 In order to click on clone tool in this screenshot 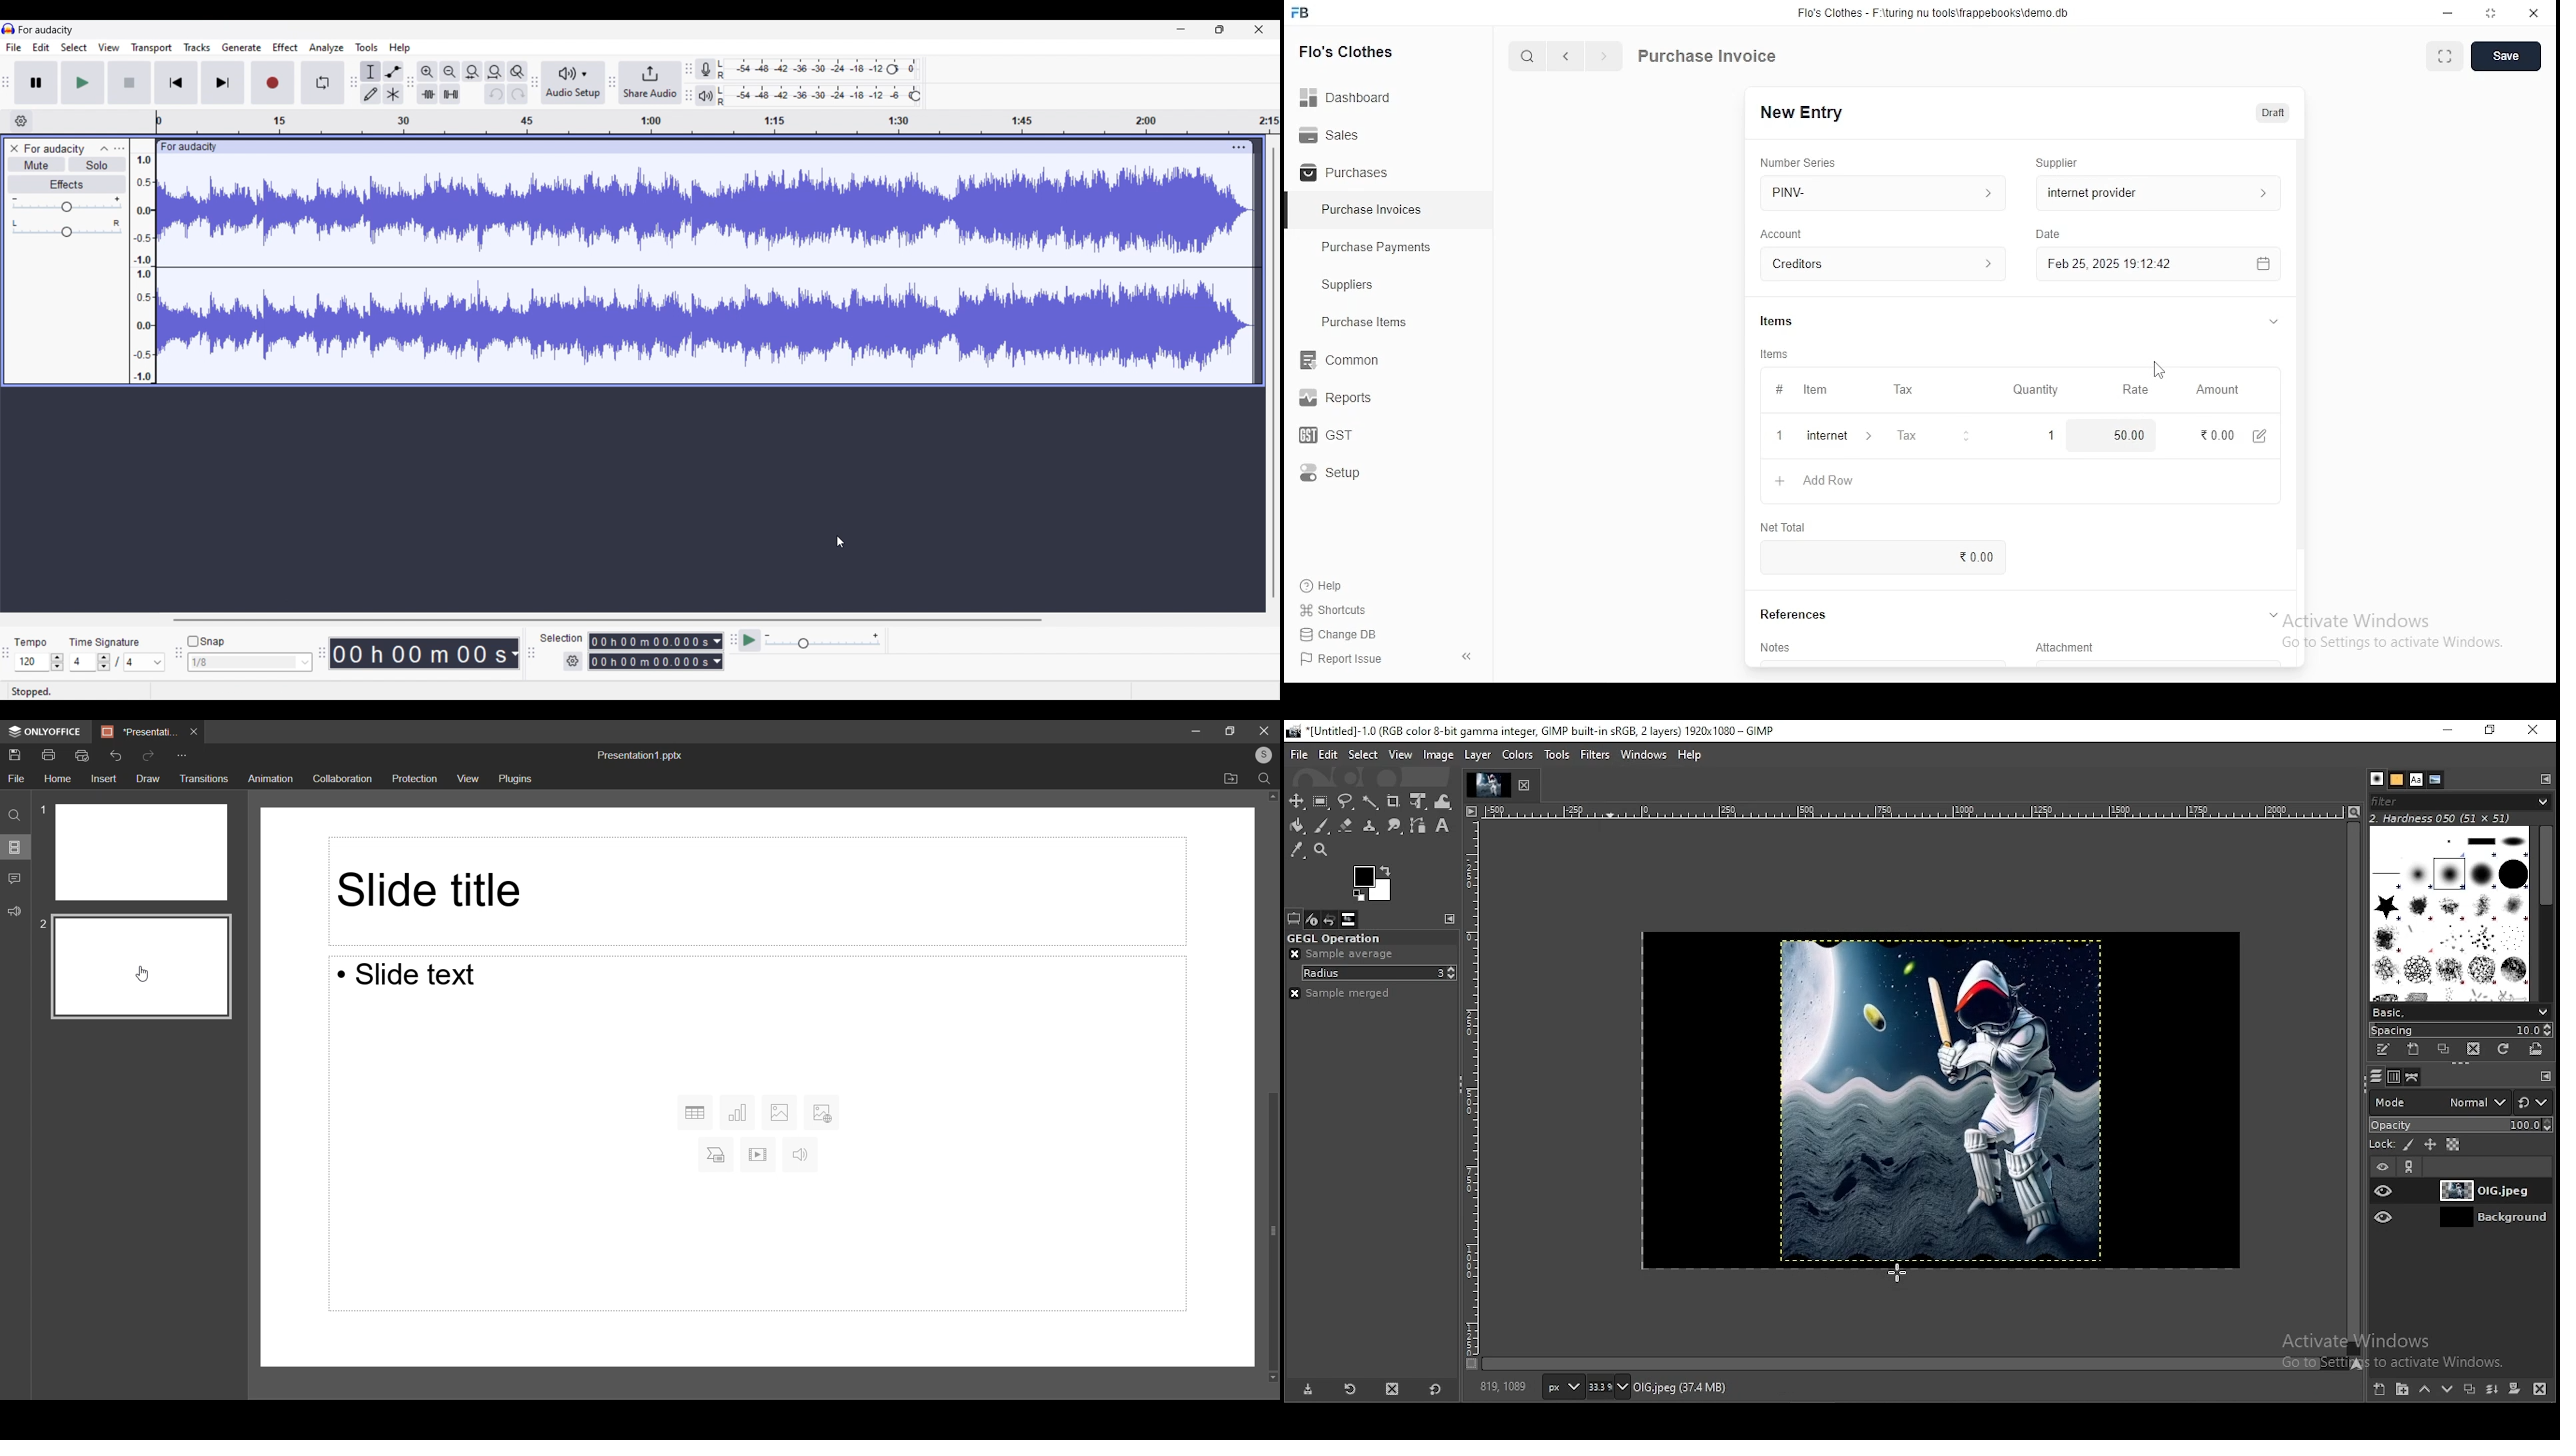, I will do `click(1371, 827)`.